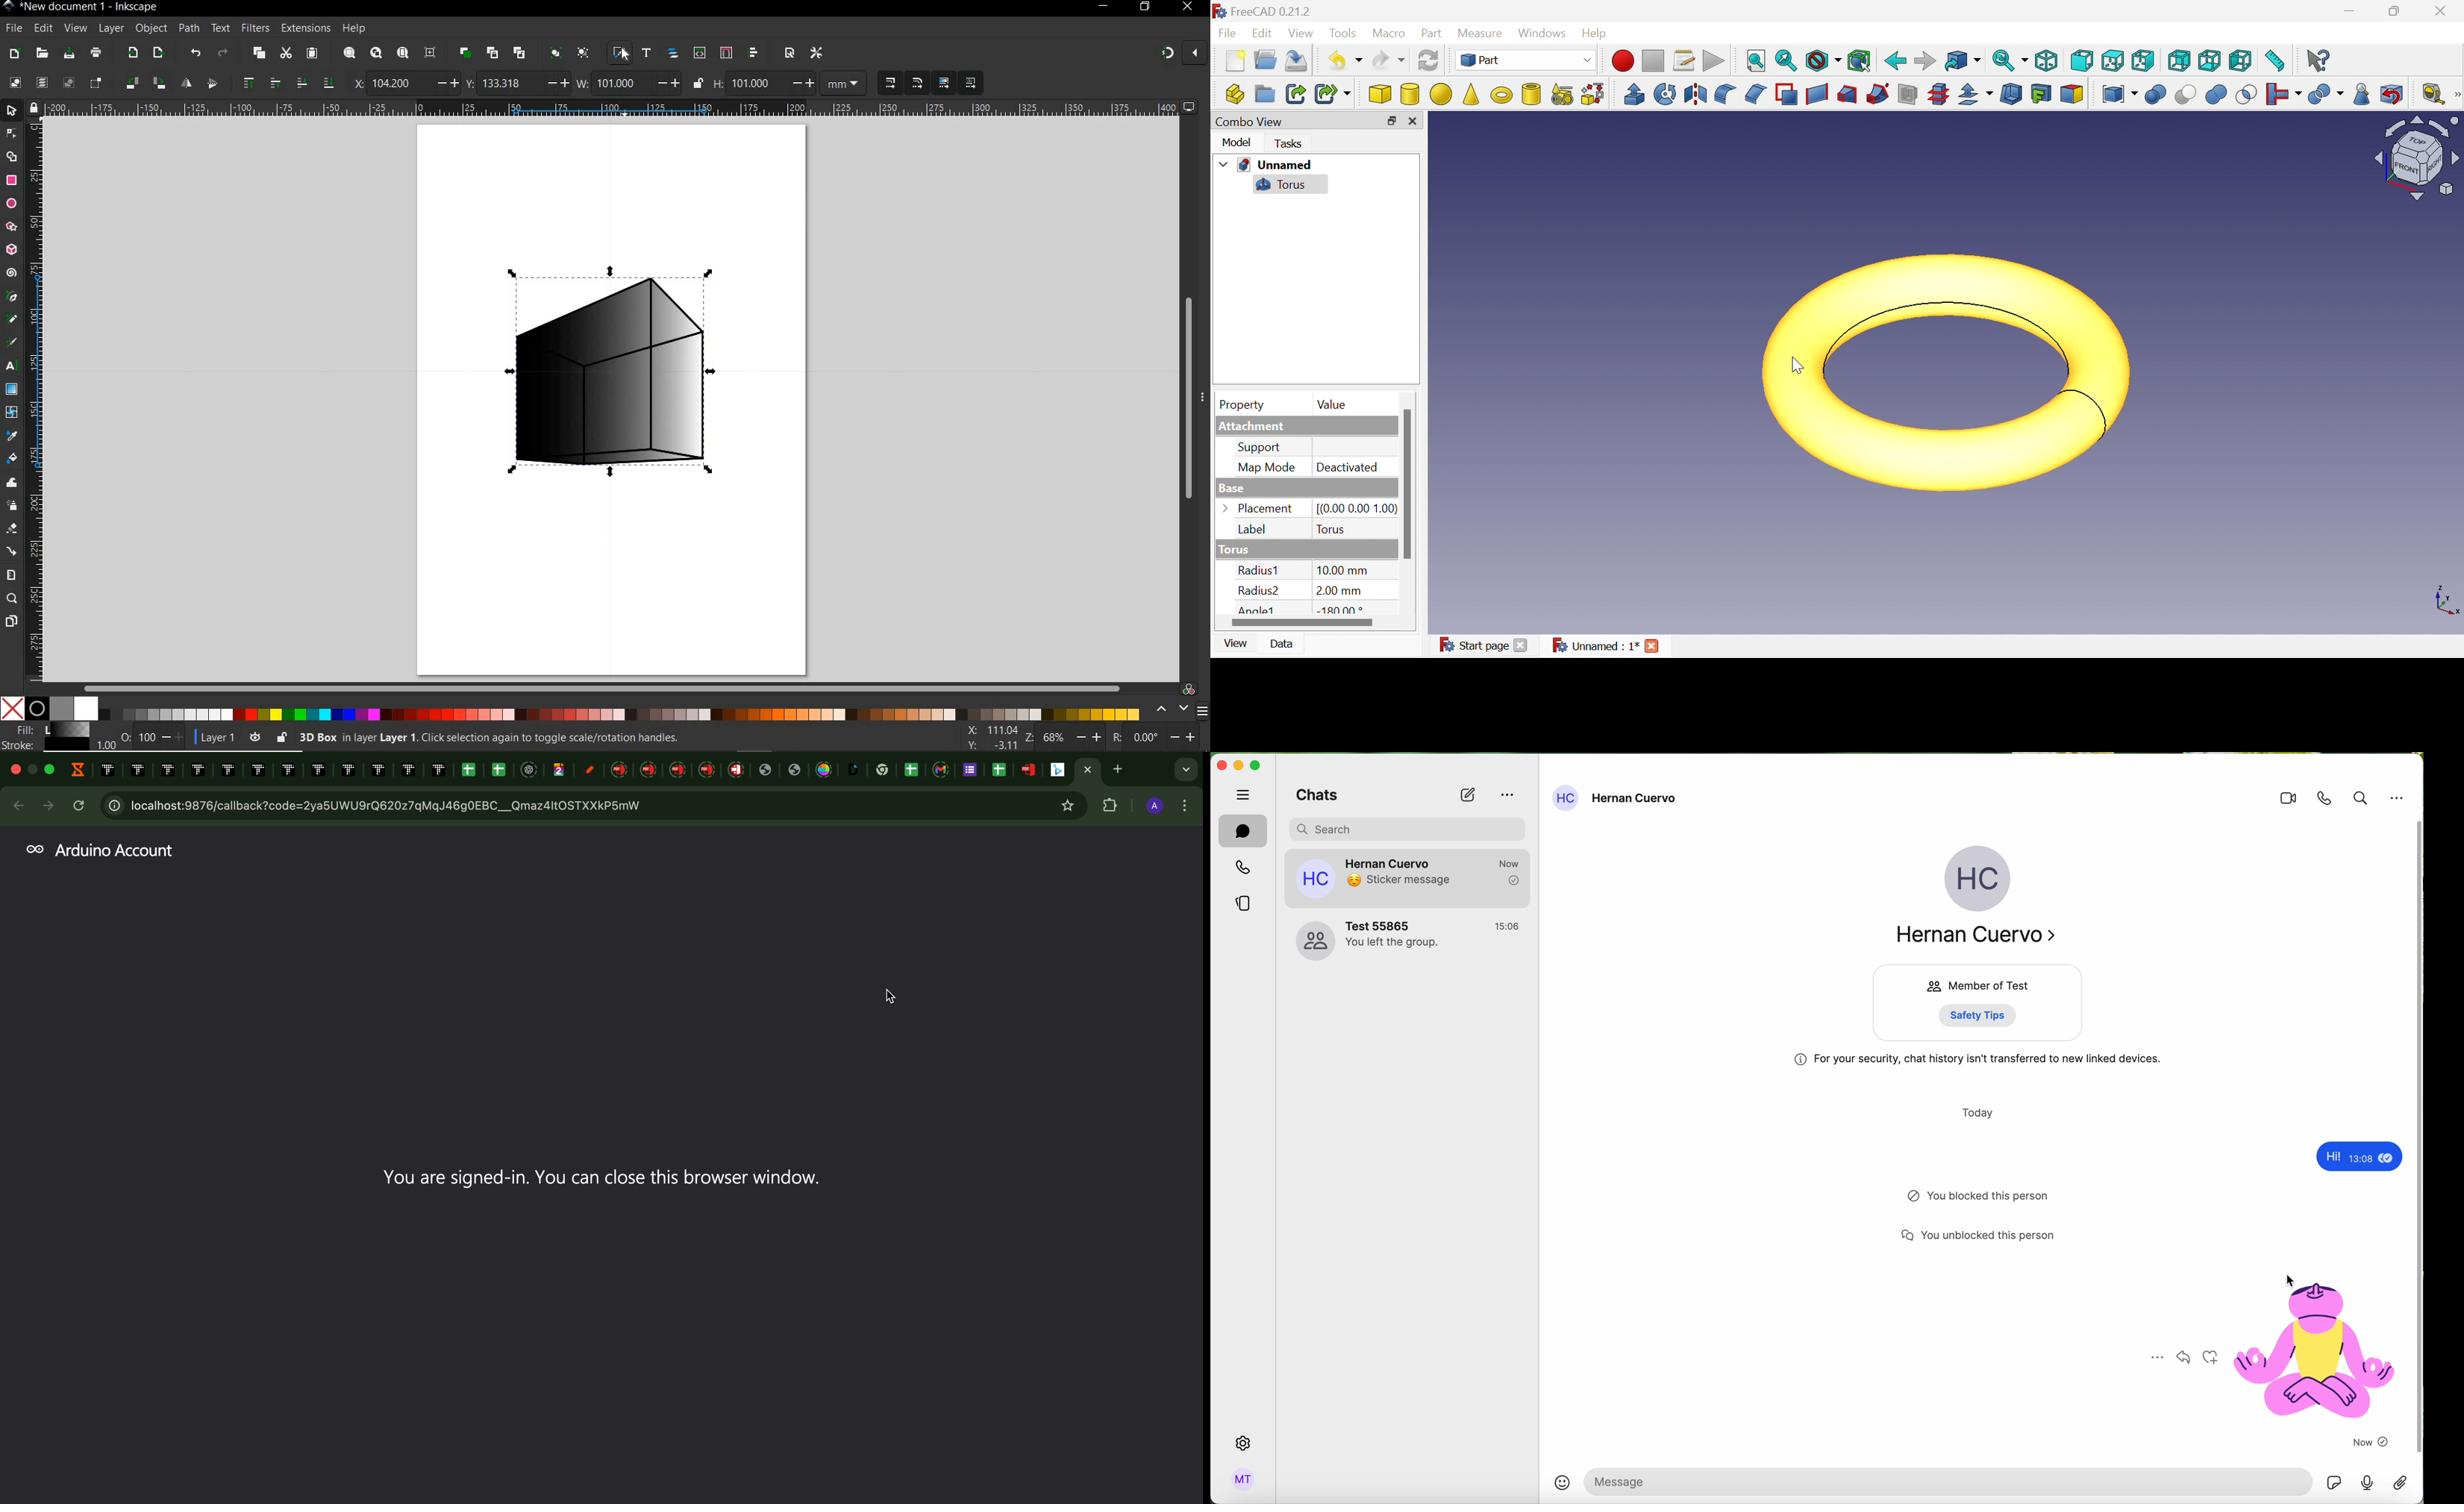 This screenshot has height=1512, width=2464. Describe the element at coordinates (68, 55) in the screenshot. I see `SAVE` at that location.